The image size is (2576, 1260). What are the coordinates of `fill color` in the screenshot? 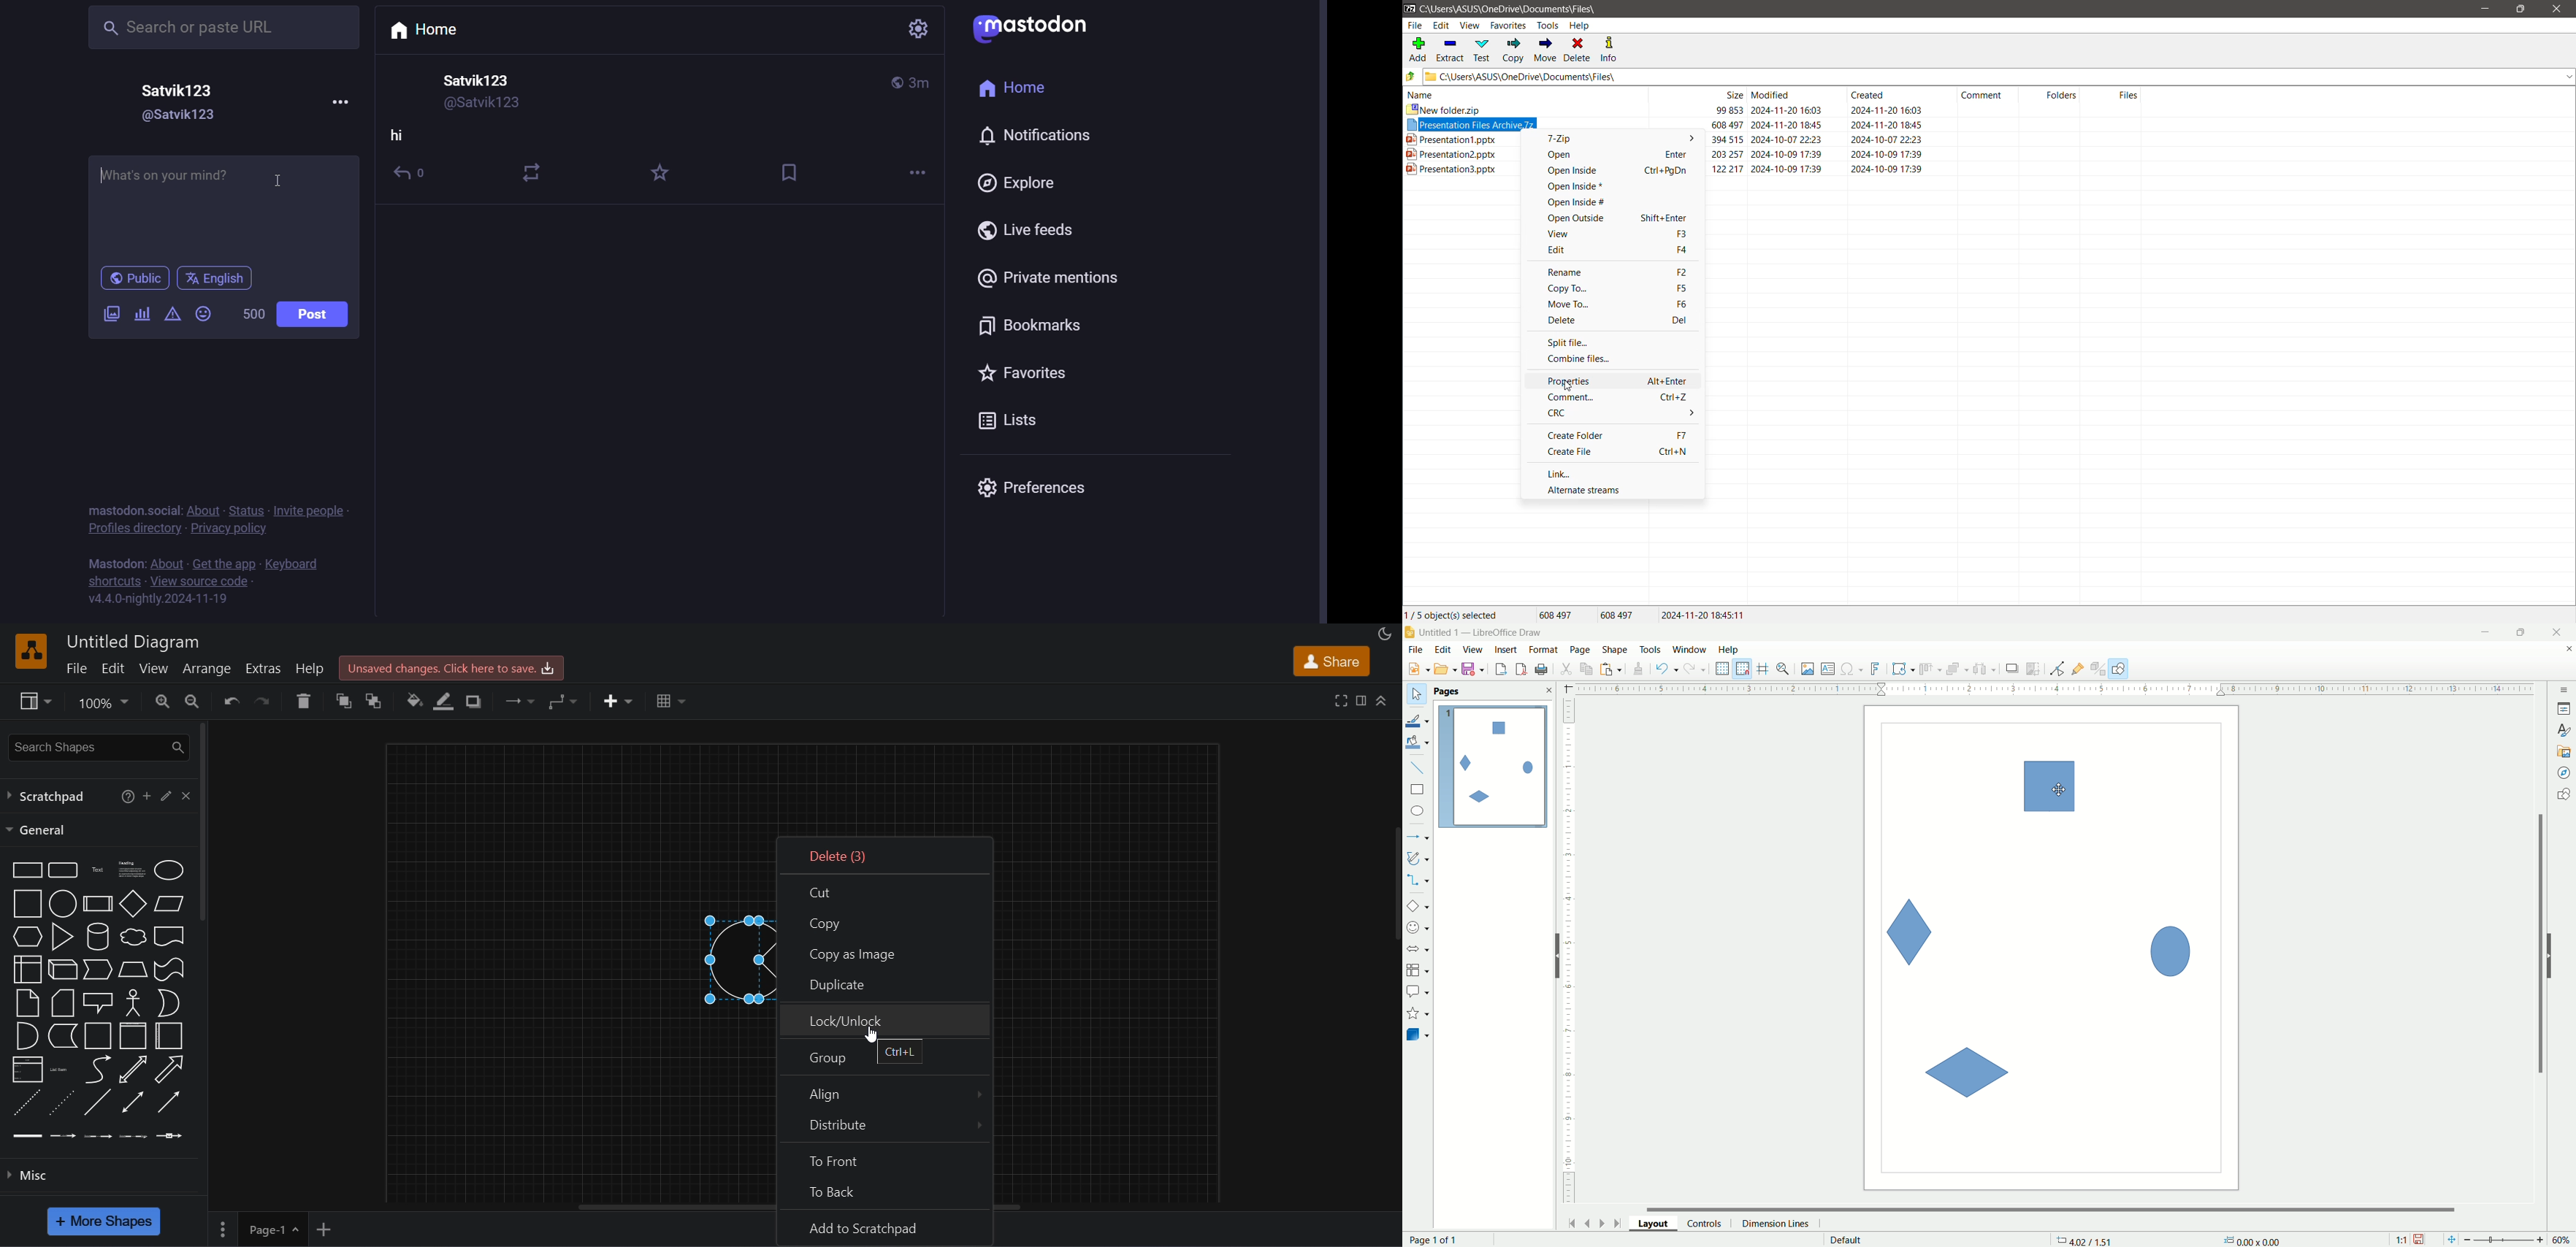 It's located at (1419, 743).